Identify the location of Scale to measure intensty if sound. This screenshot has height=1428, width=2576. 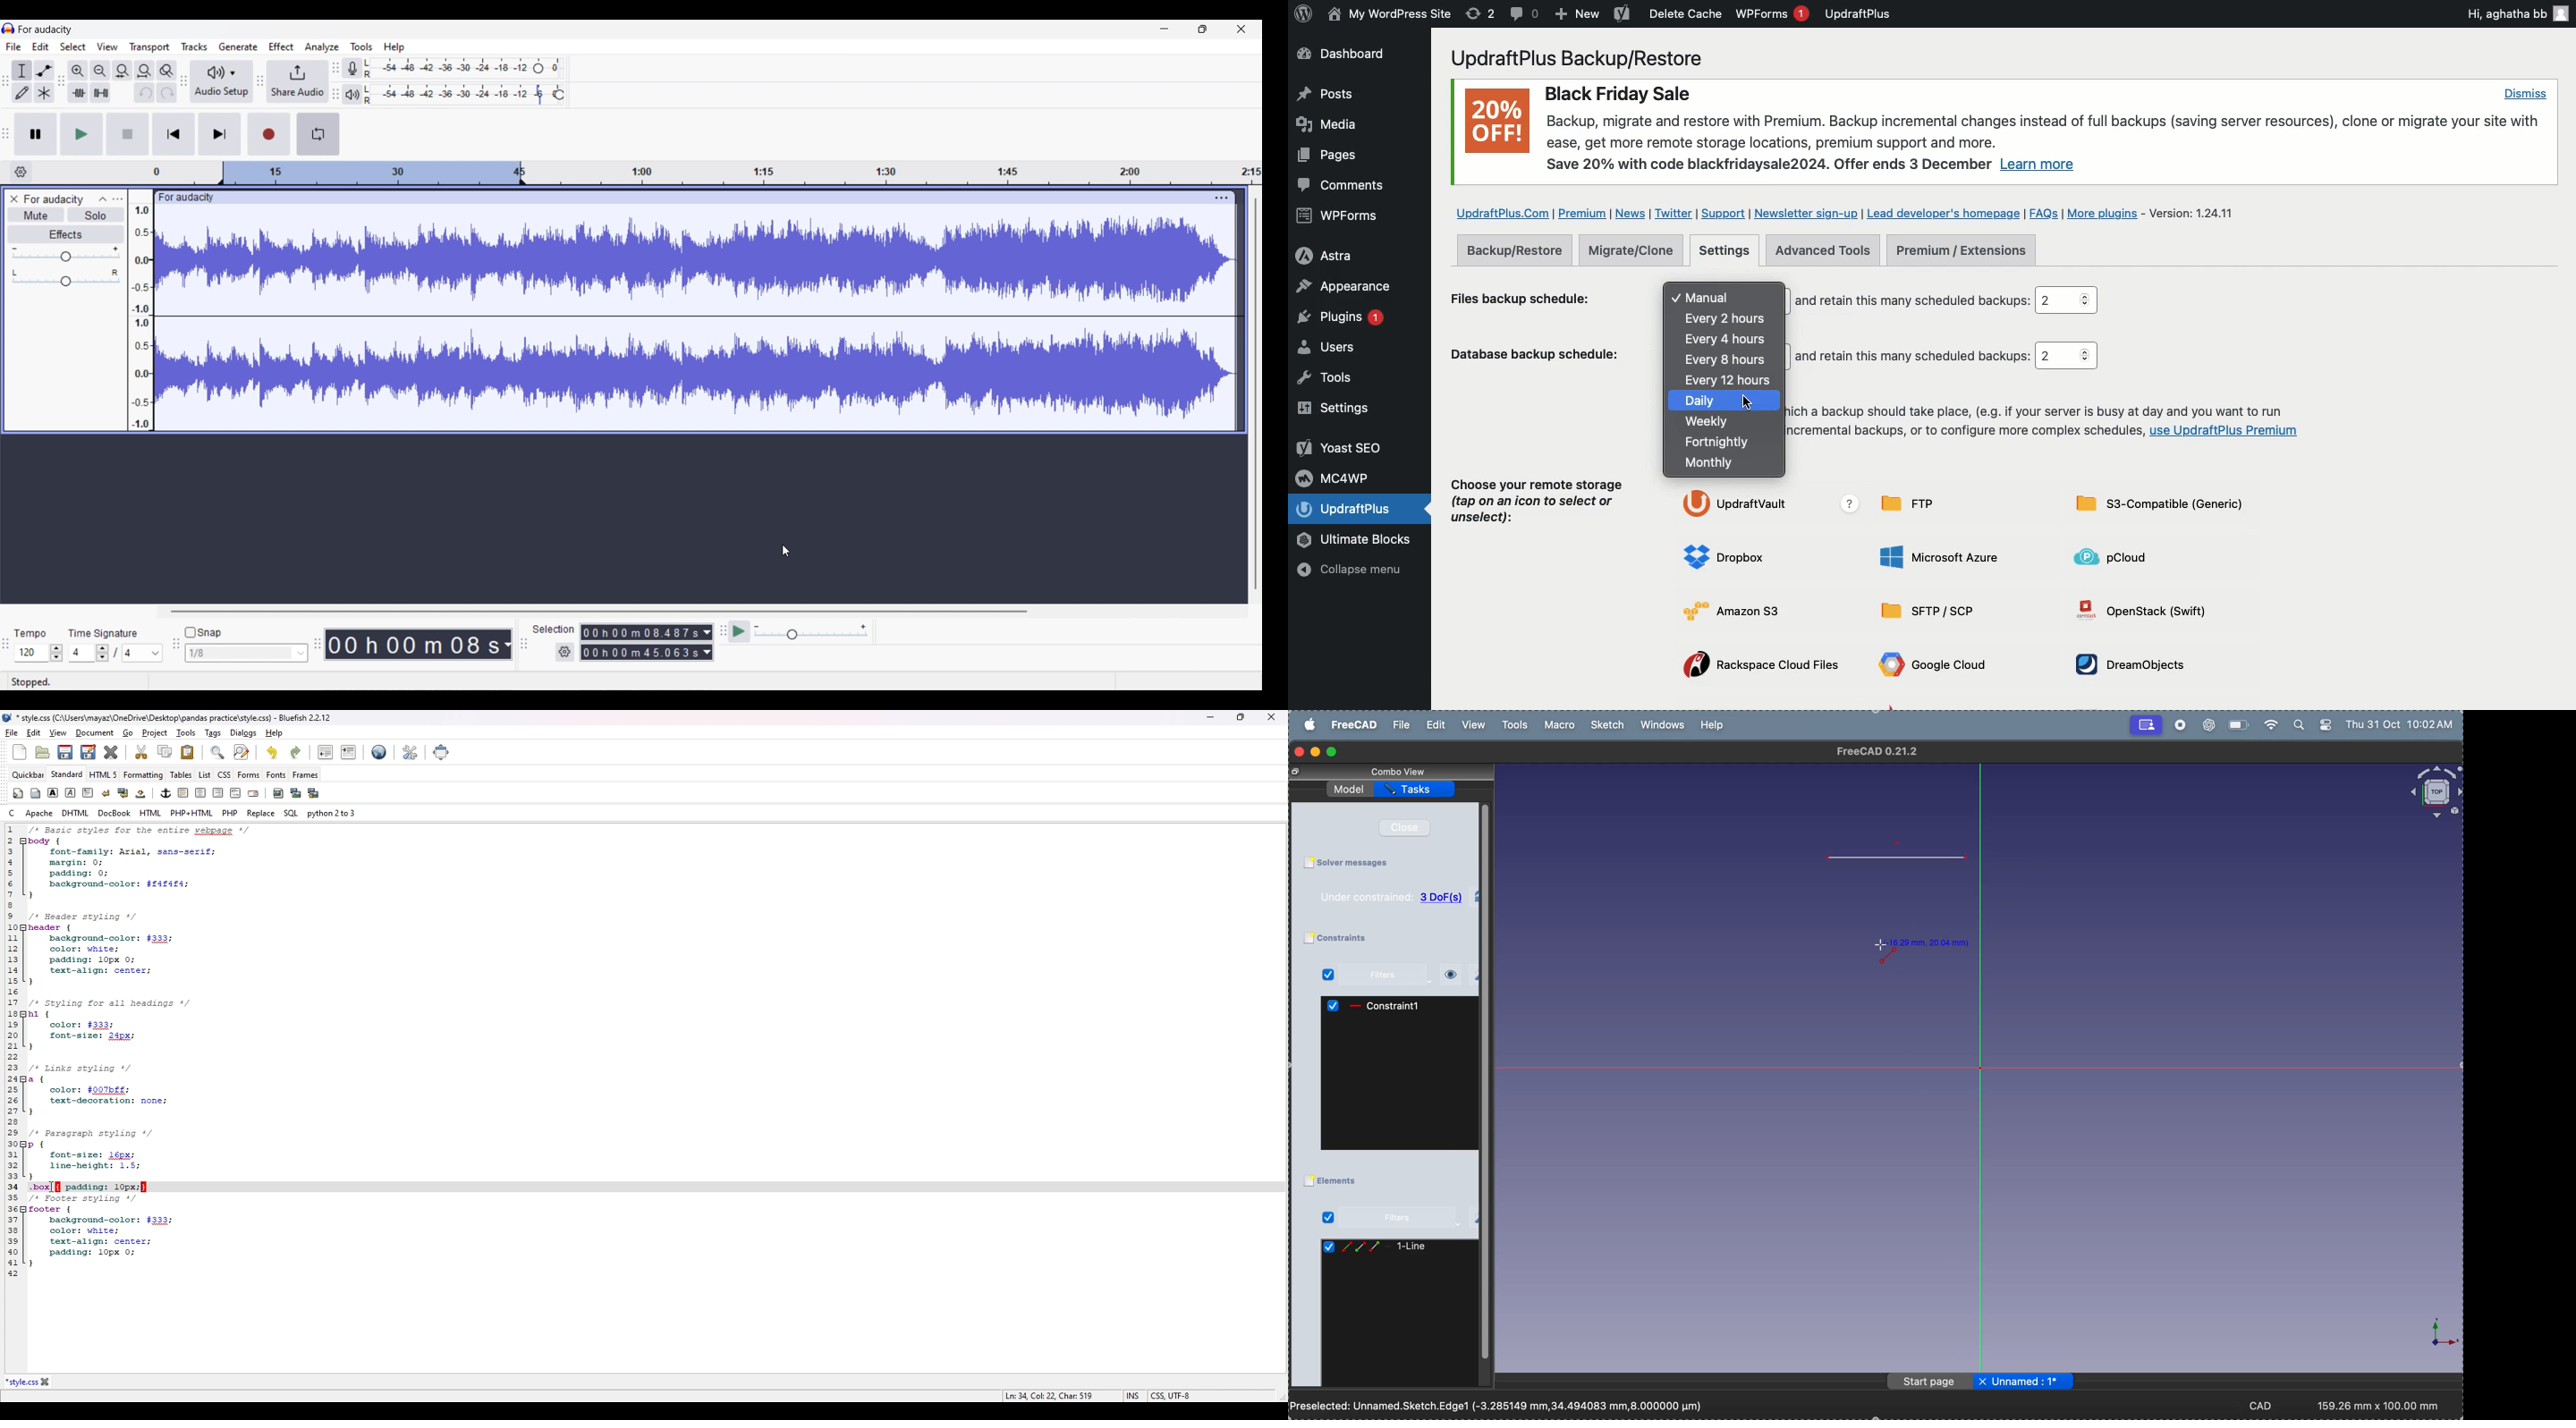
(141, 318).